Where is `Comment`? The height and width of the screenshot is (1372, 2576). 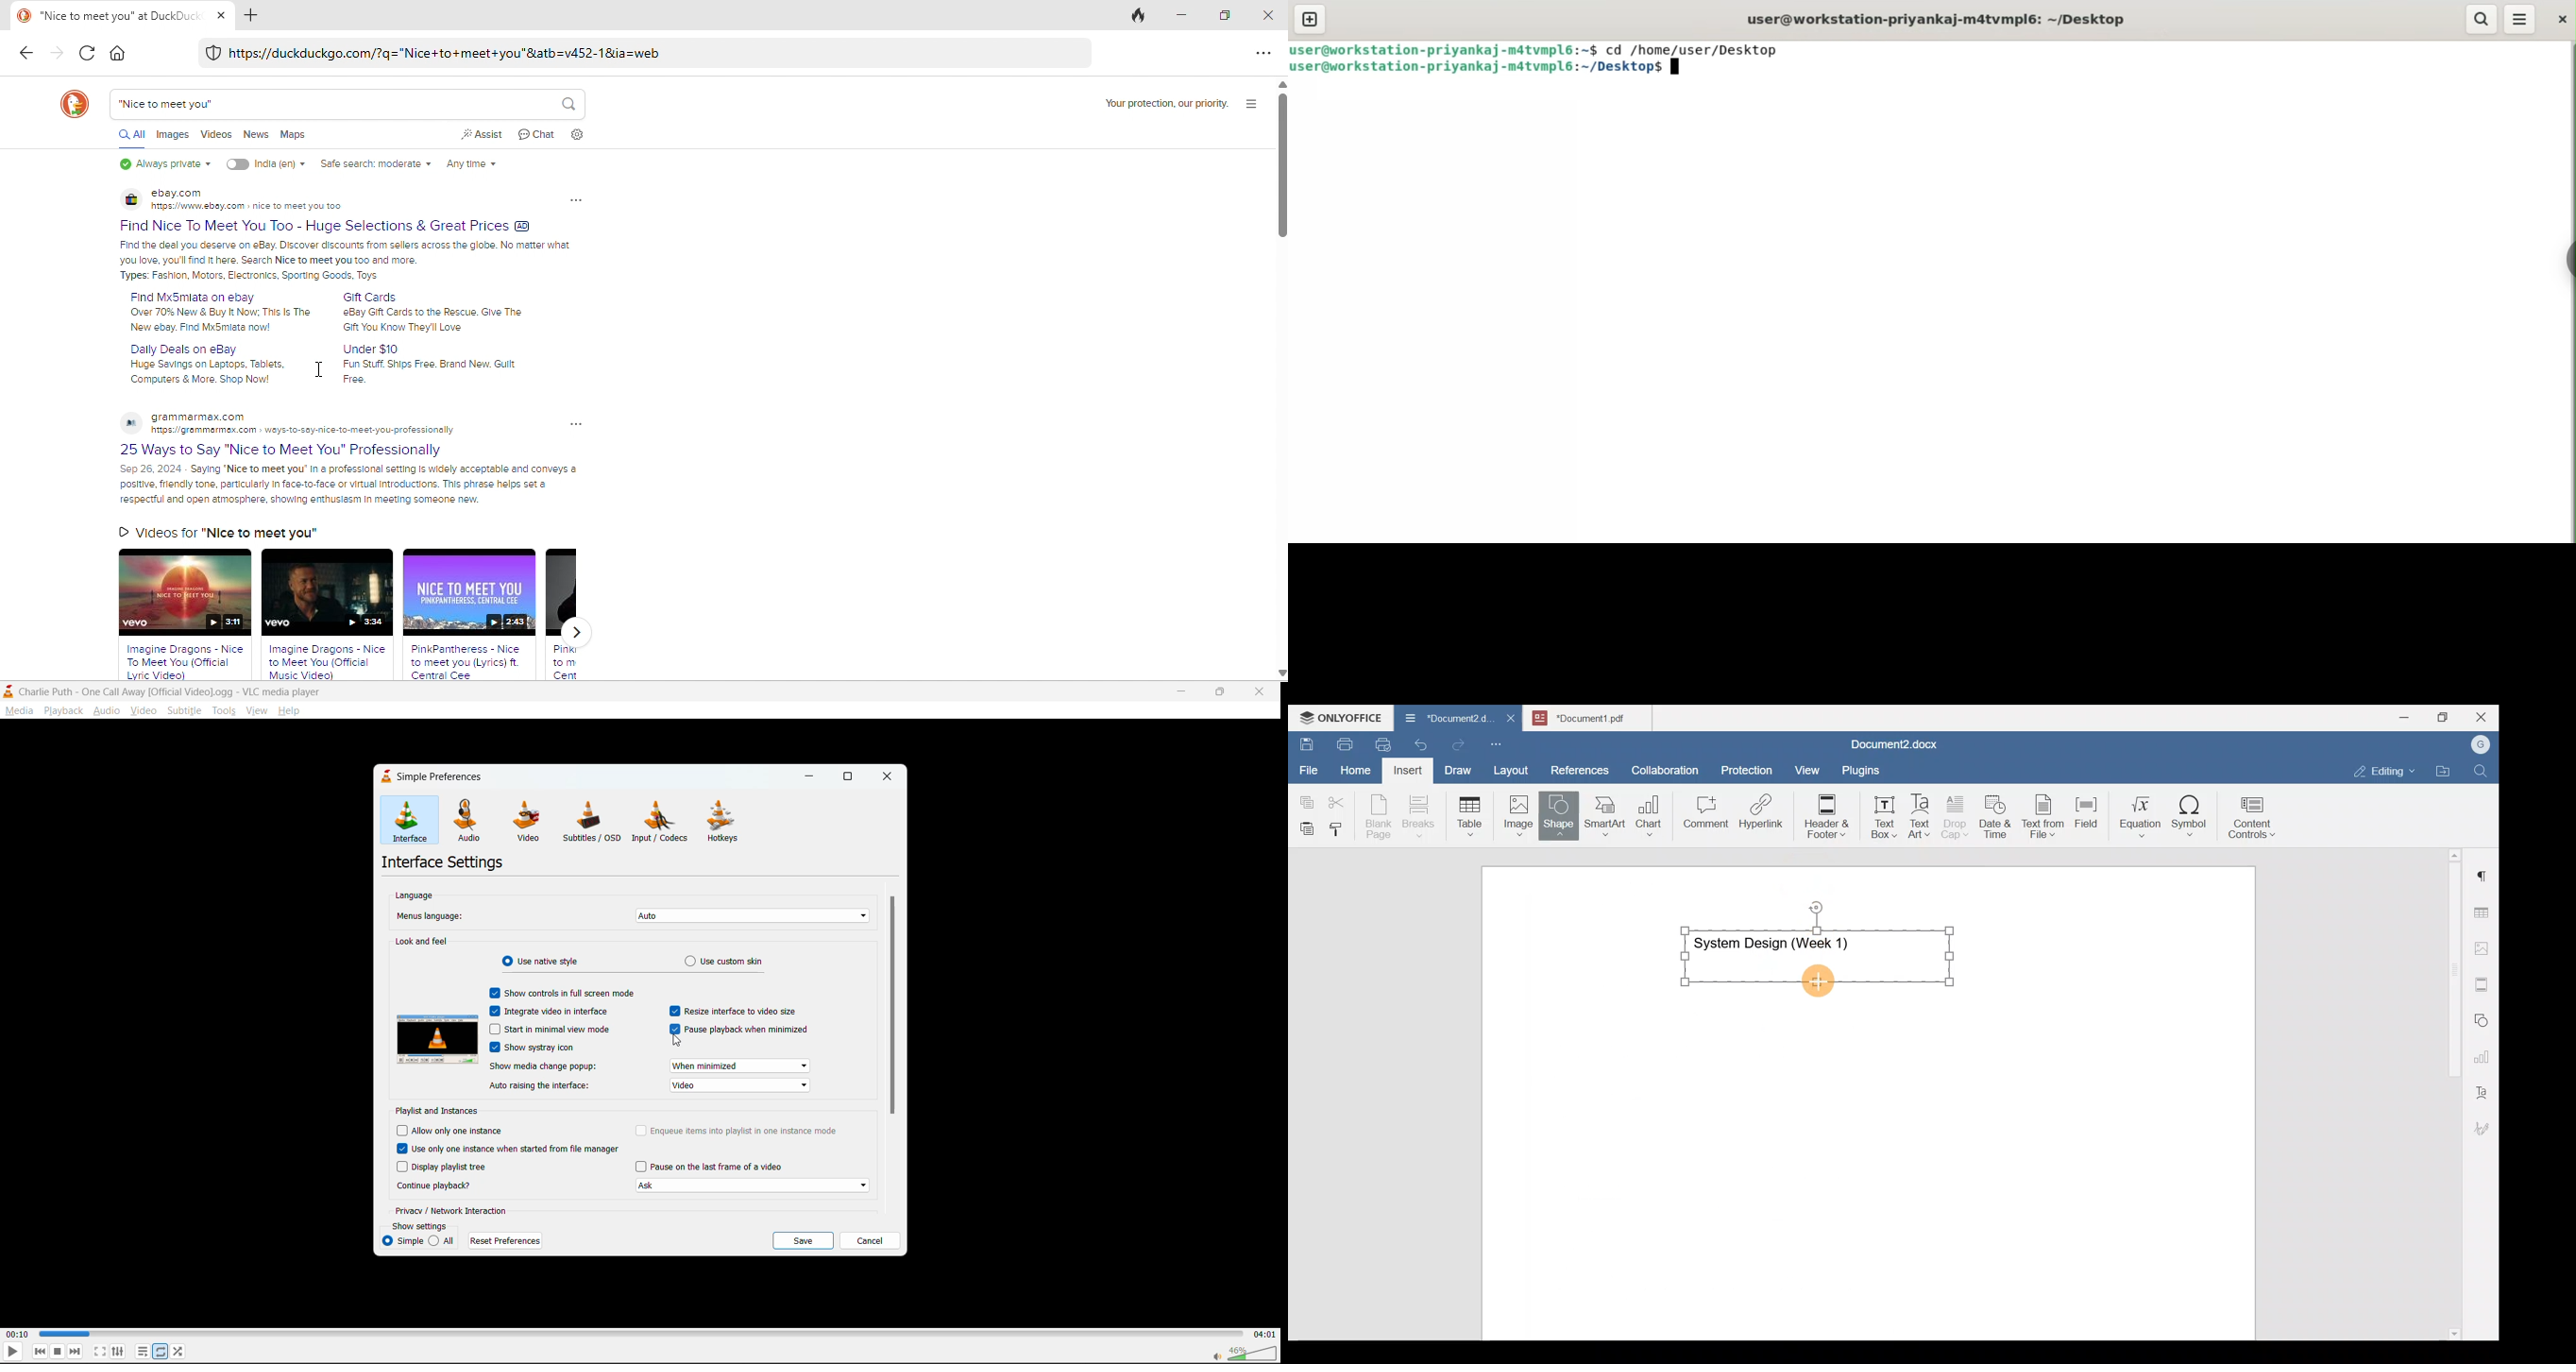 Comment is located at coordinates (1702, 815).